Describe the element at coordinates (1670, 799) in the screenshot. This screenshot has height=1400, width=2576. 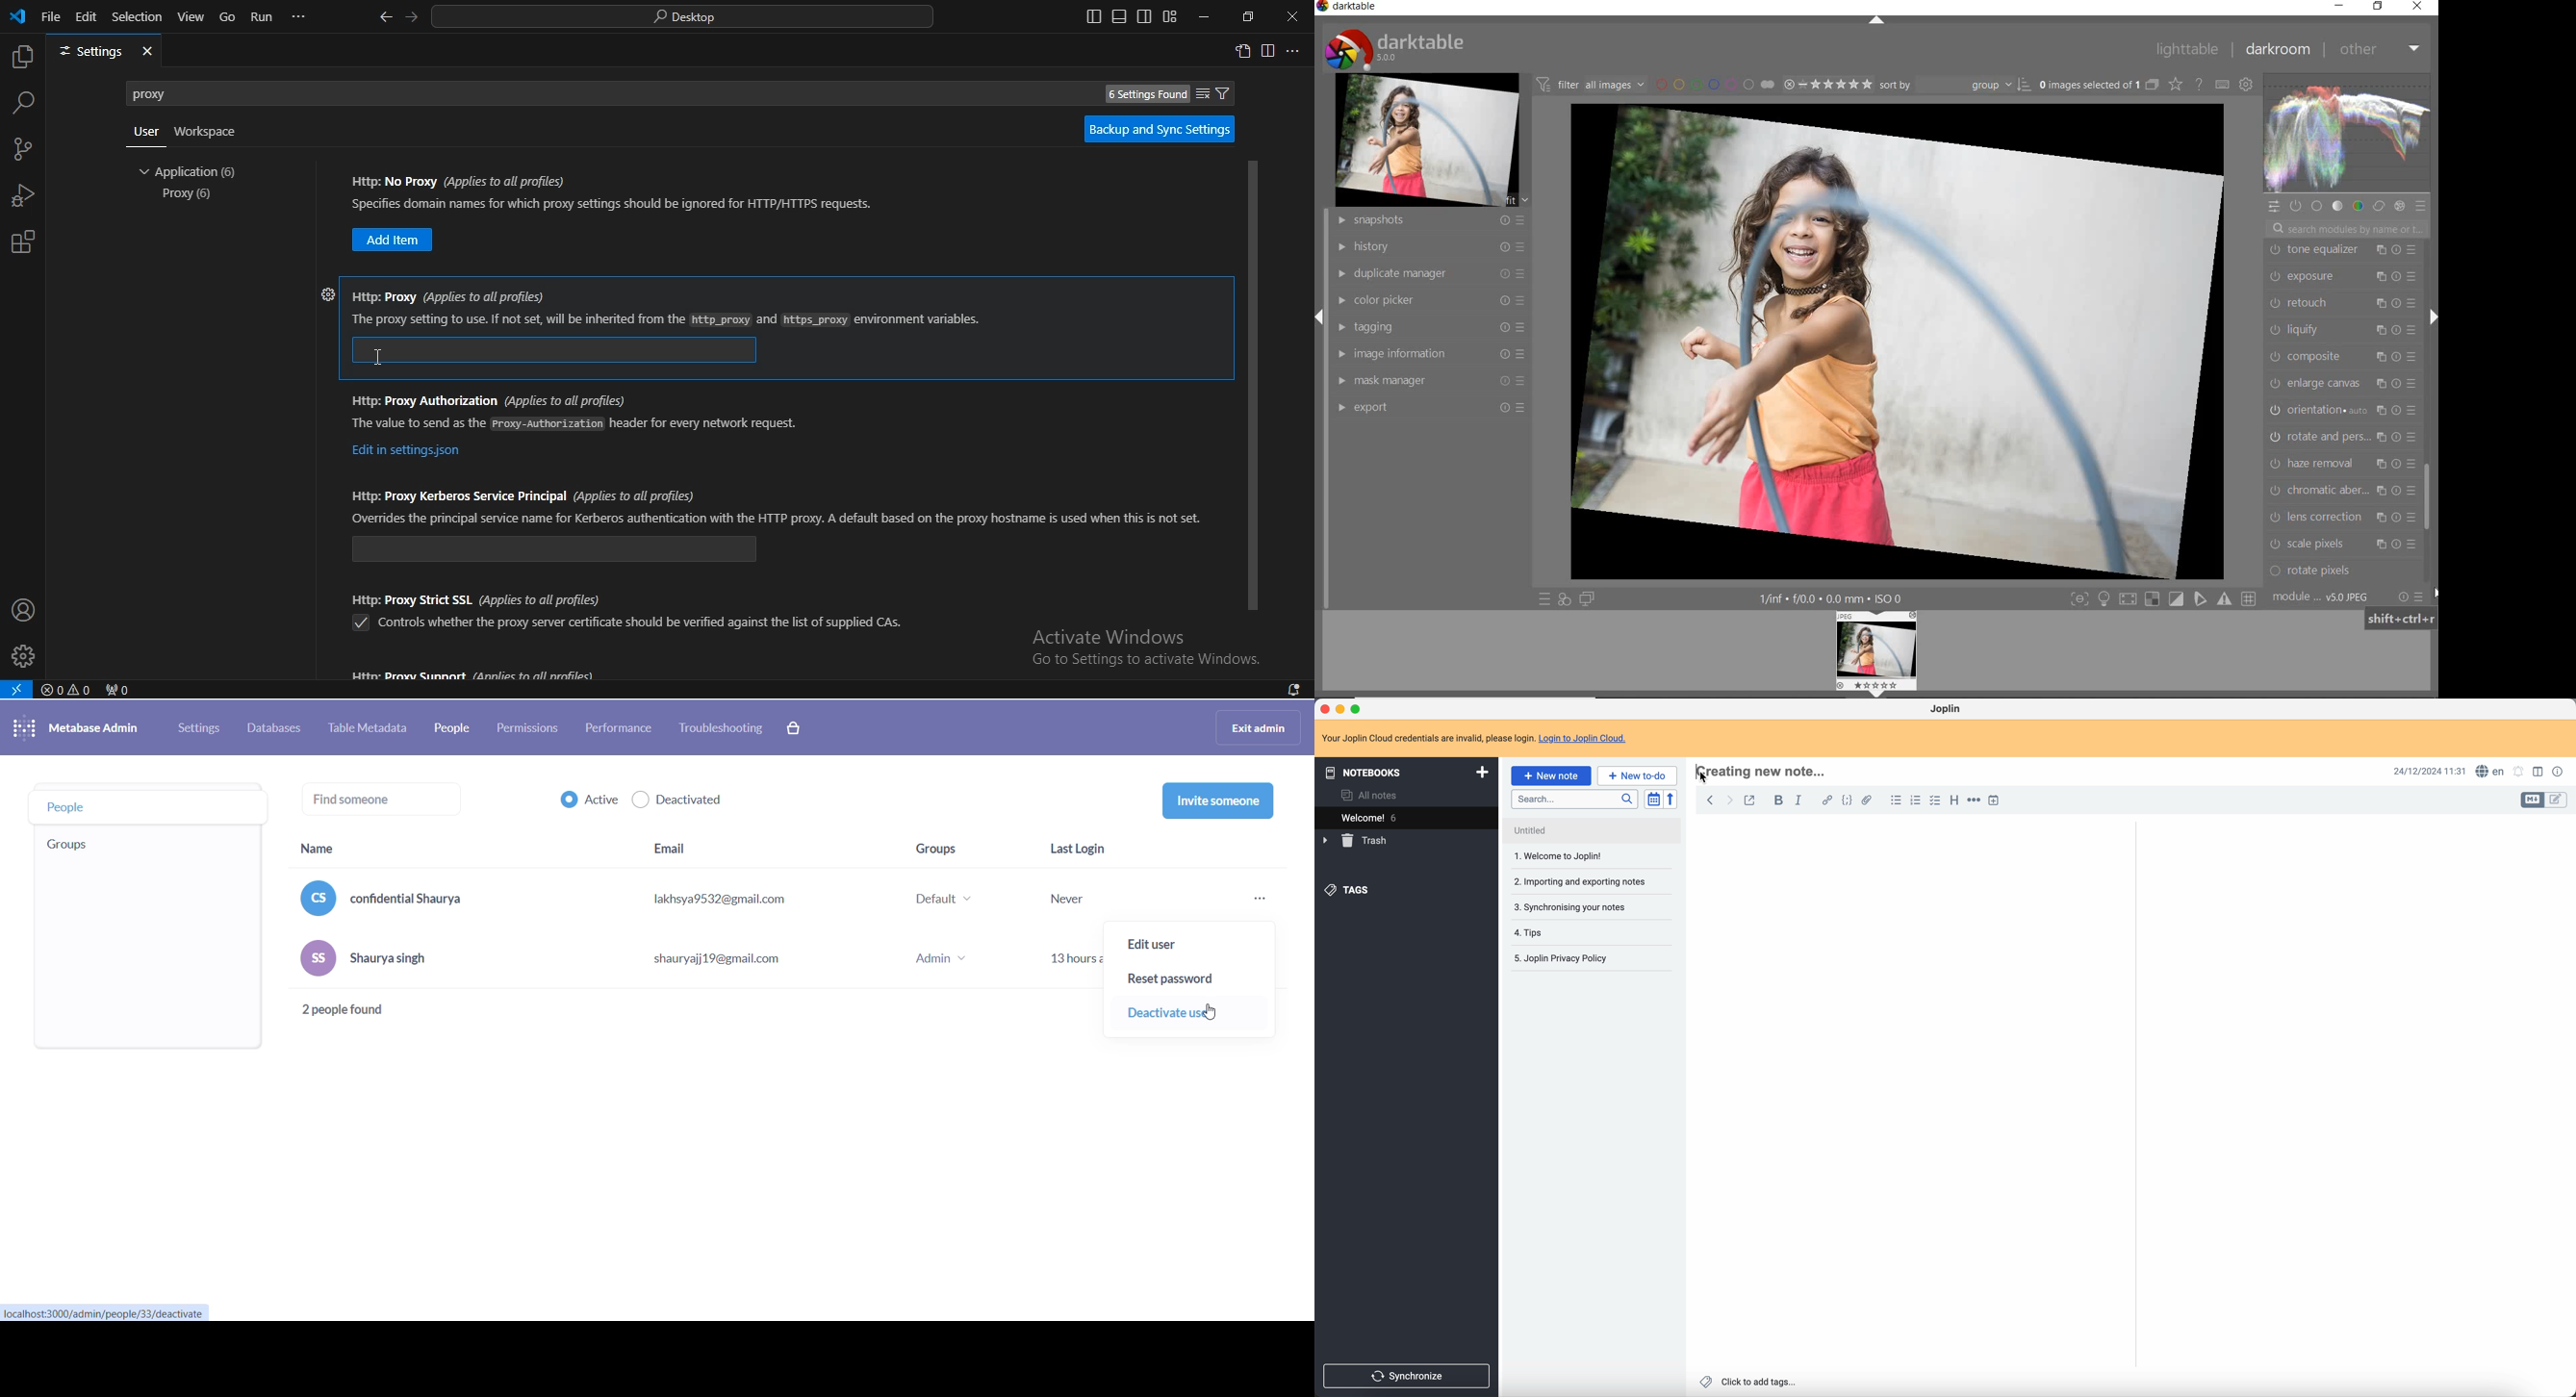
I see `reverse sort order` at that location.